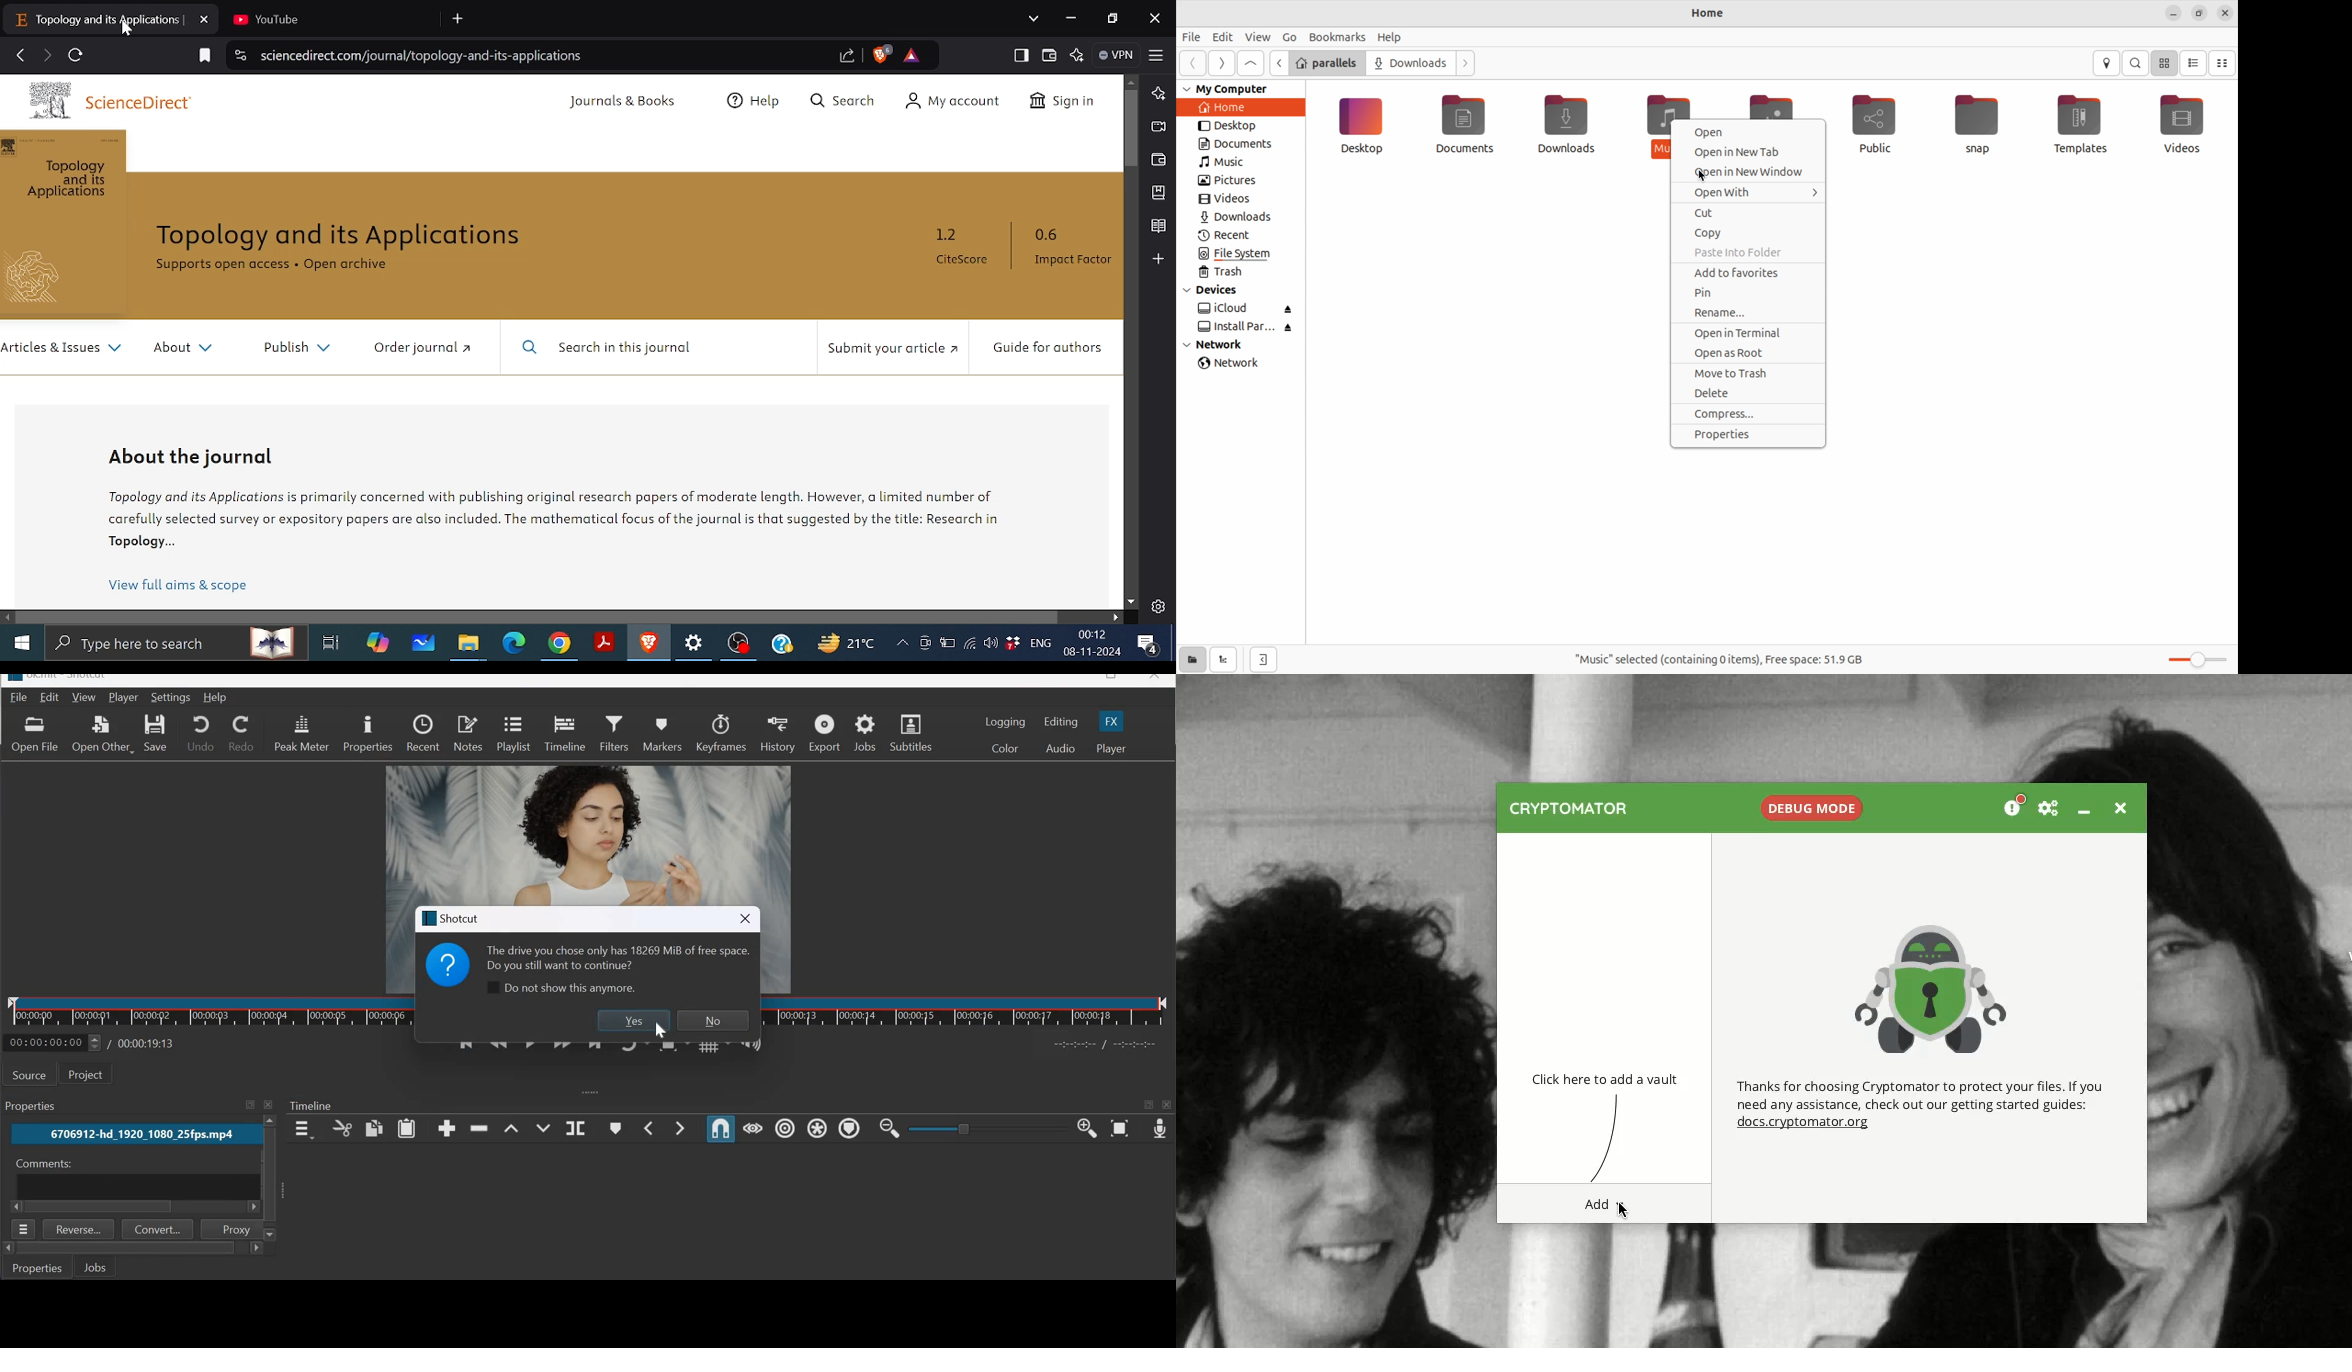 The image size is (2352, 1372). What do you see at coordinates (407, 1128) in the screenshot?
I see `paste` at bounding box center [407, 1128].